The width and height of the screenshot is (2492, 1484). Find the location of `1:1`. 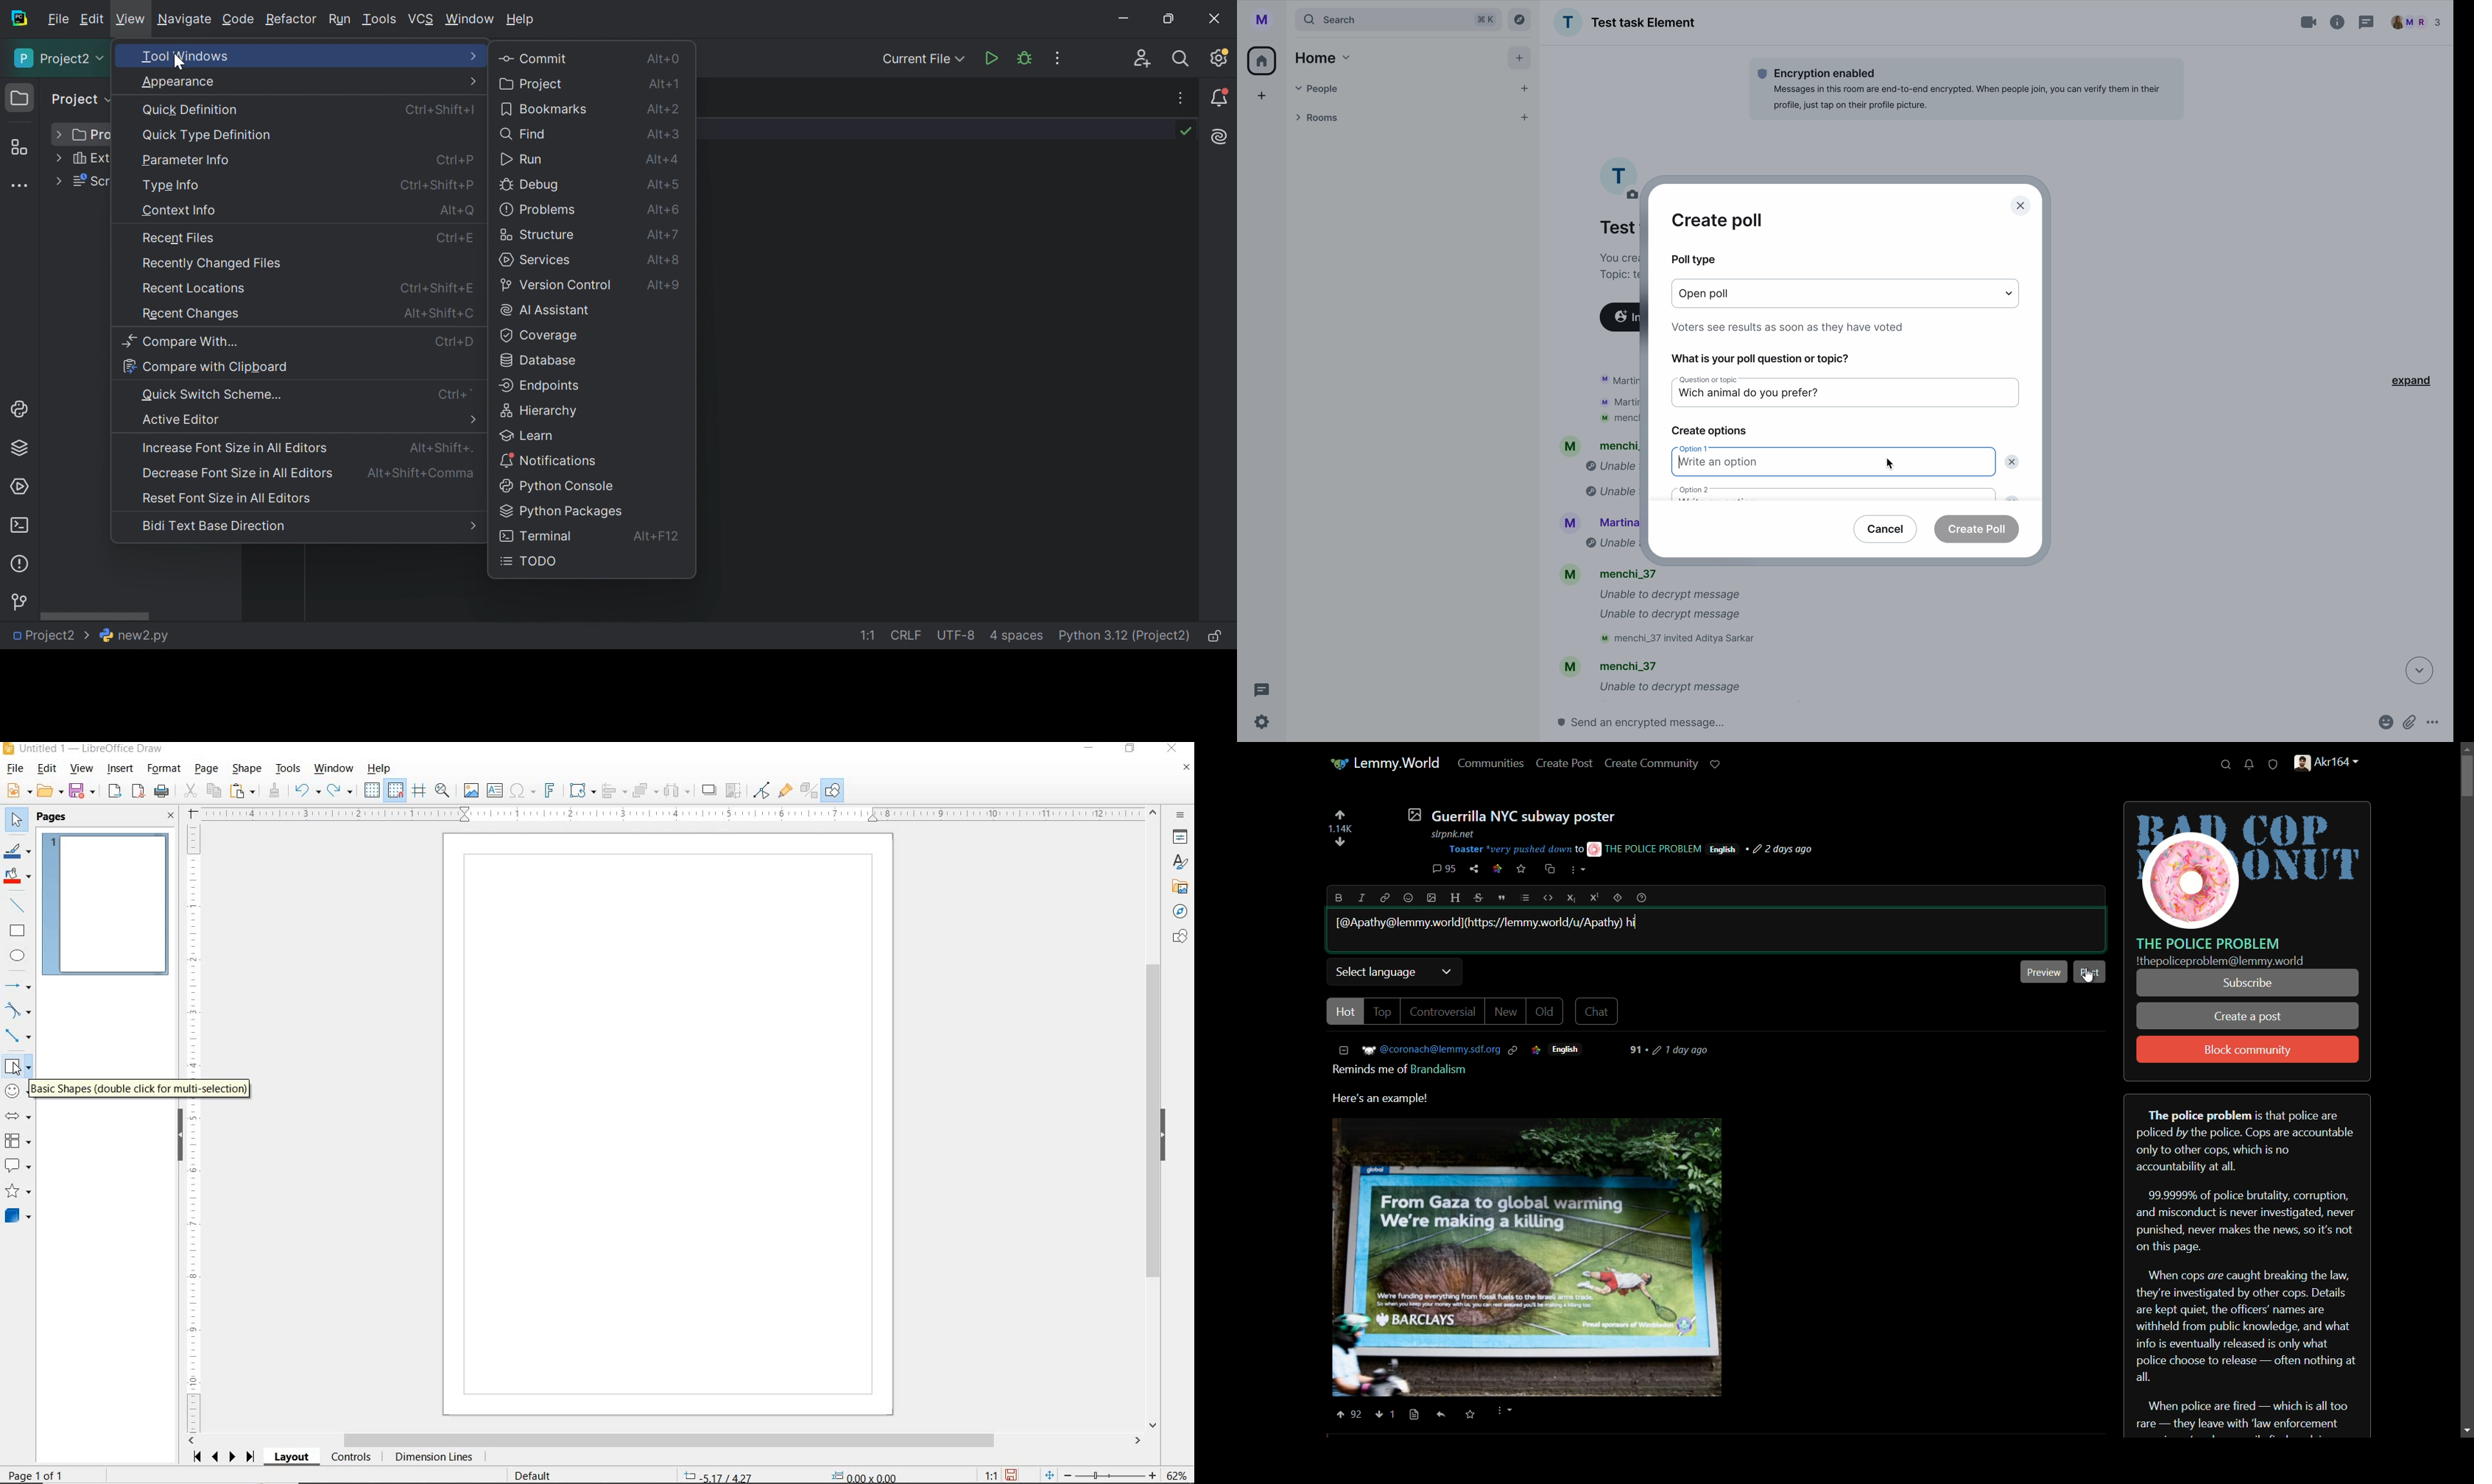

1:1 is located at coordinates (866, 635).